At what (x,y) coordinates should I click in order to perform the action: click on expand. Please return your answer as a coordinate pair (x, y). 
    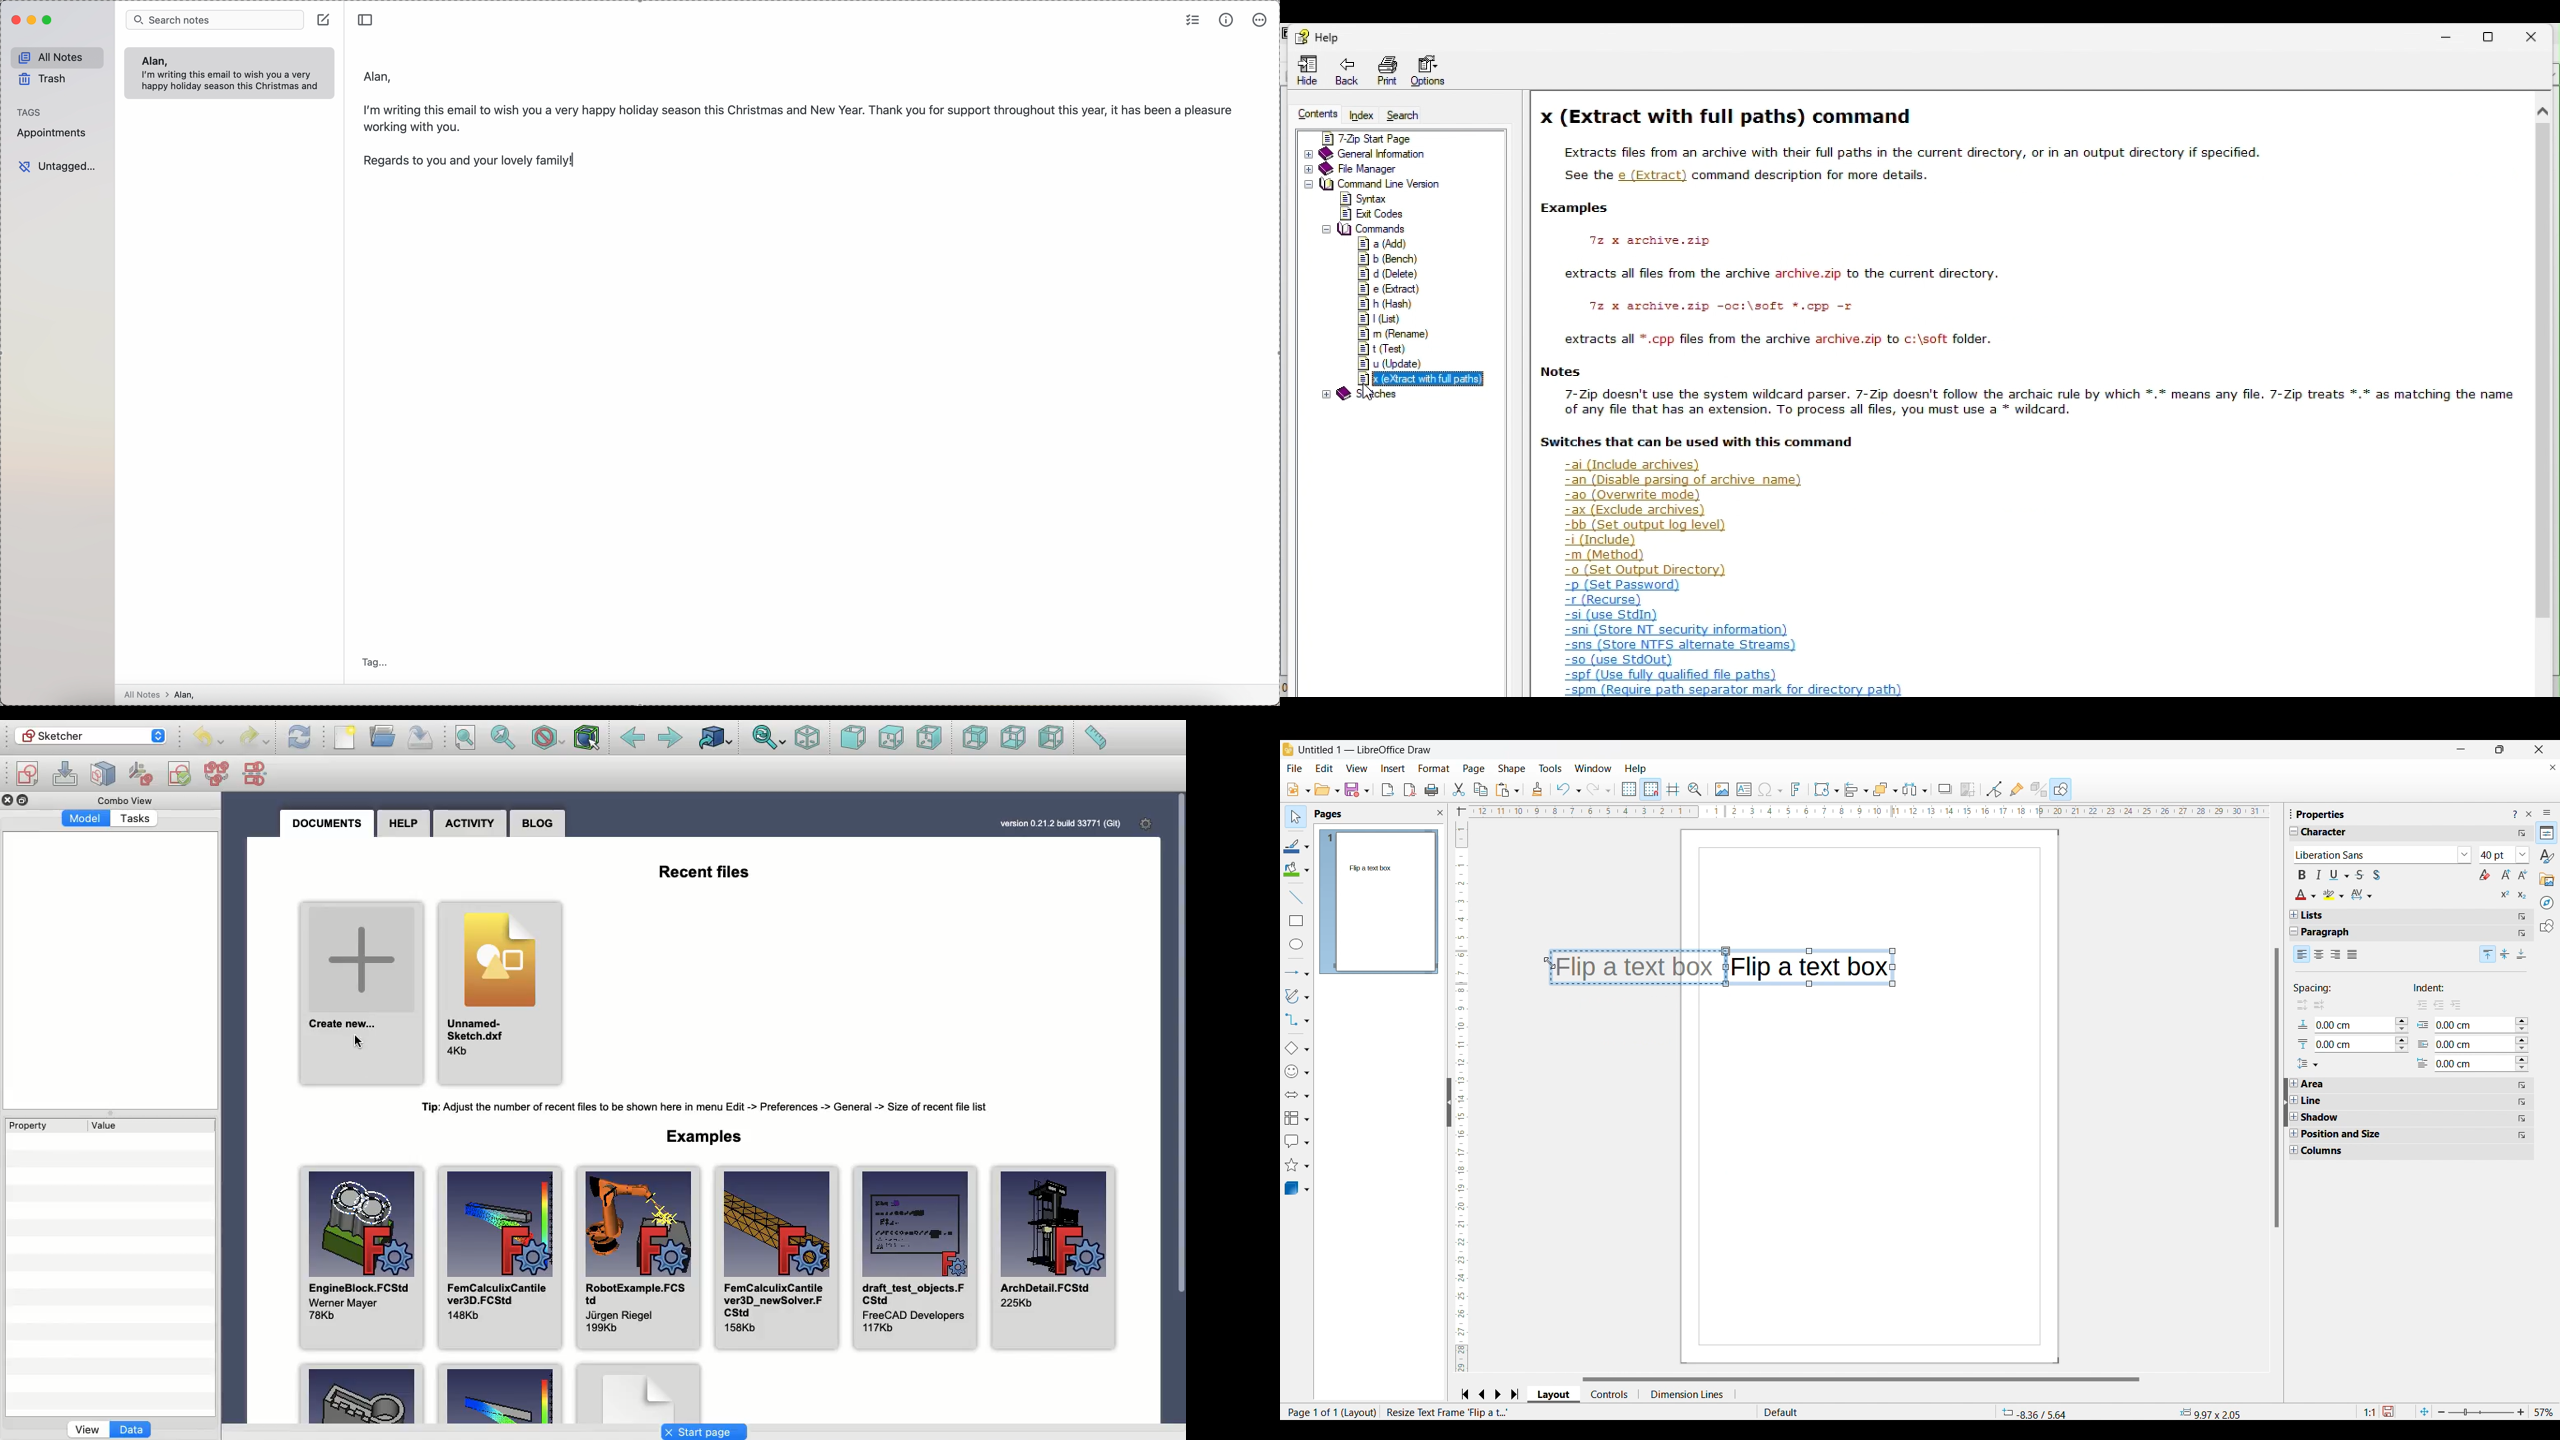
    Looking at the image, I should click on (1306, 155).